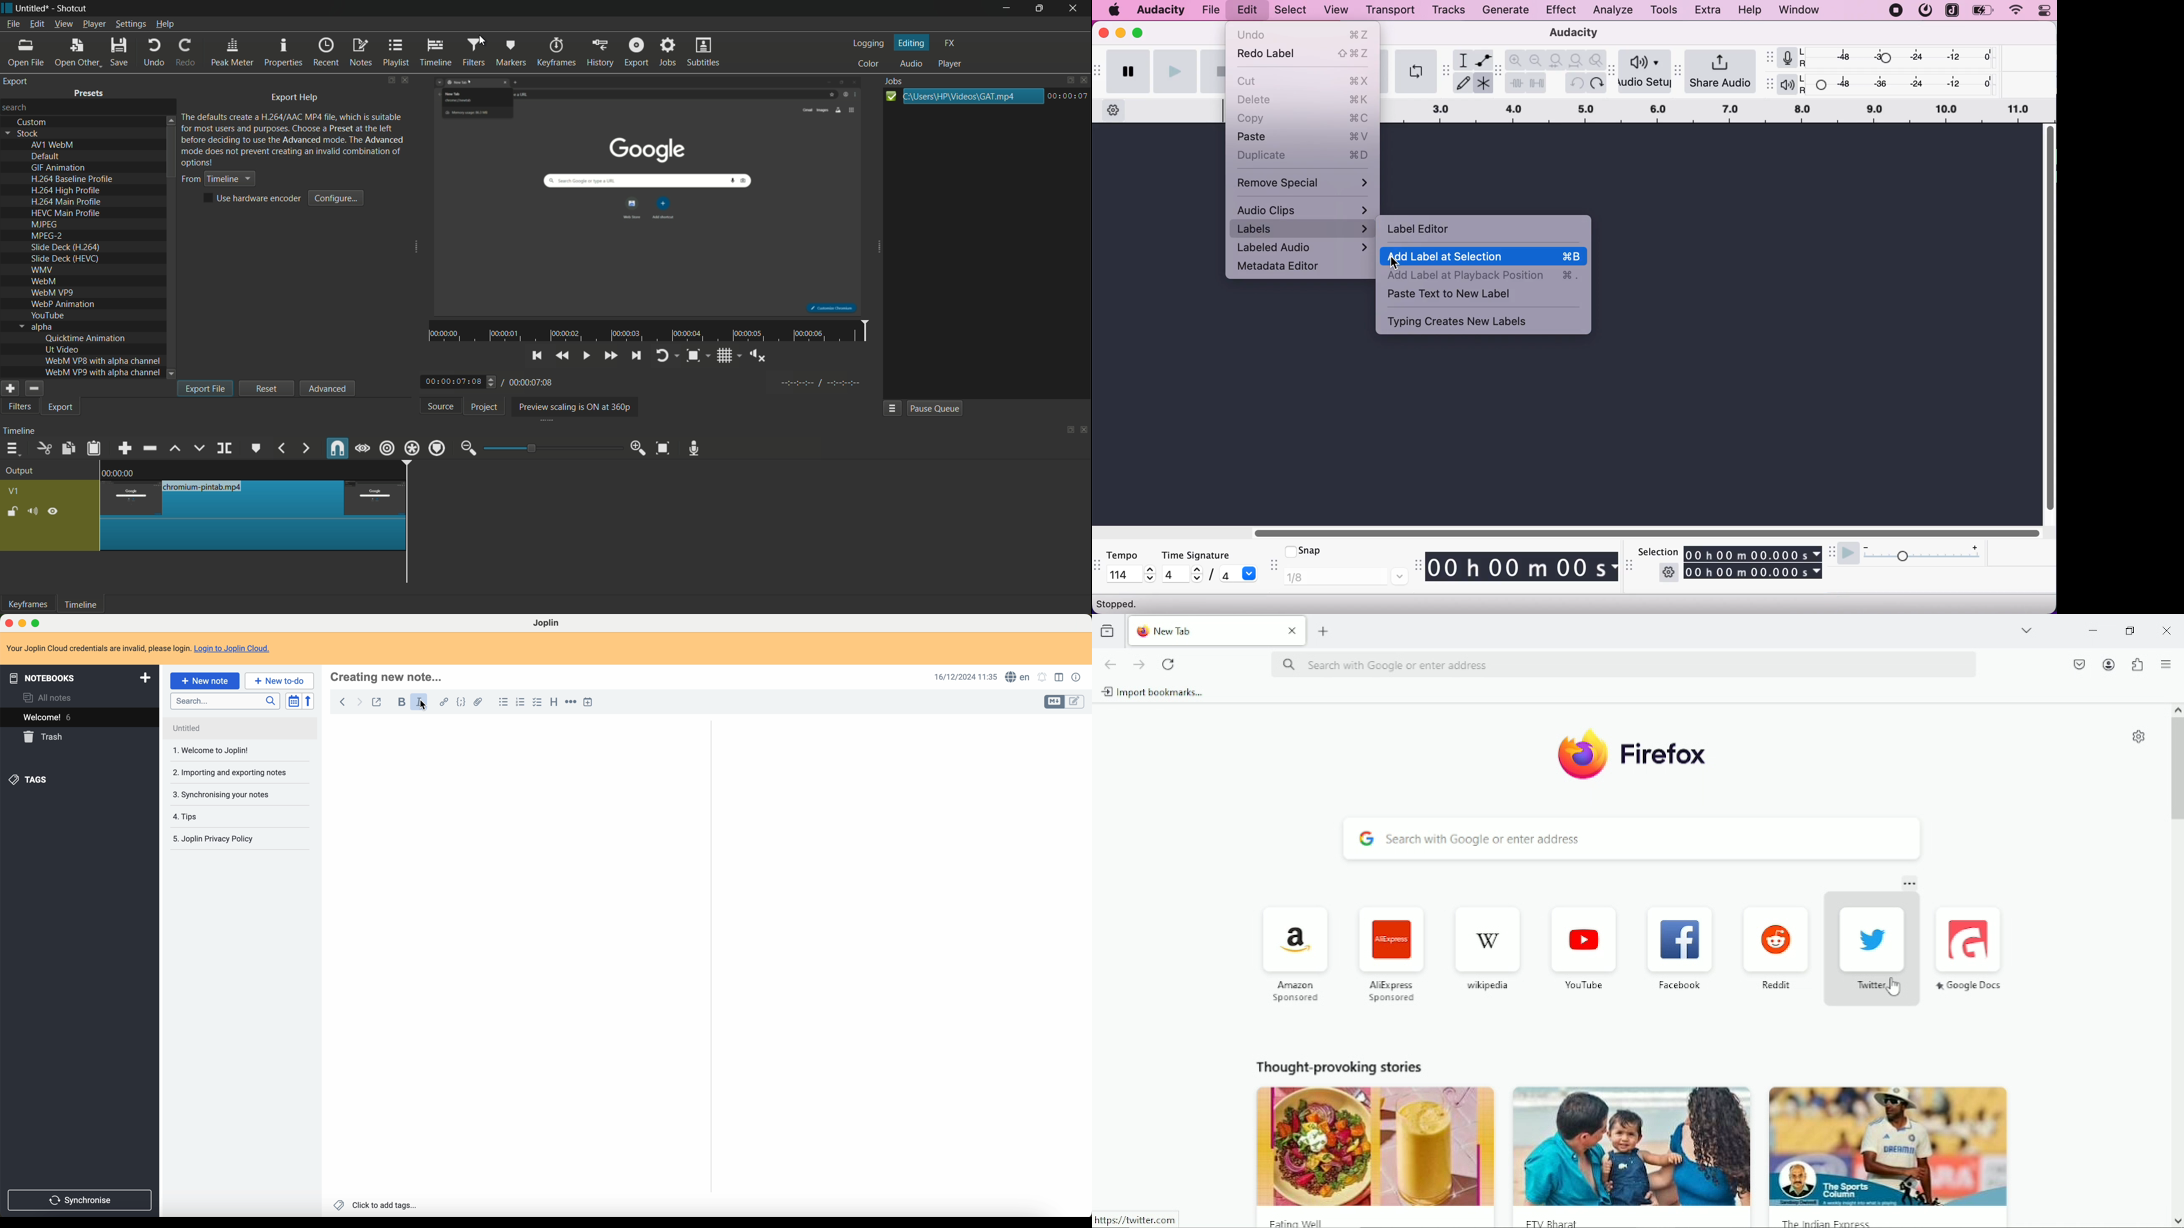 The image size is (2184, 1232). What do you see at coordinates (1085, 80) in the screenshot?
I see `close jobs` at bounding box center [1085, 80].